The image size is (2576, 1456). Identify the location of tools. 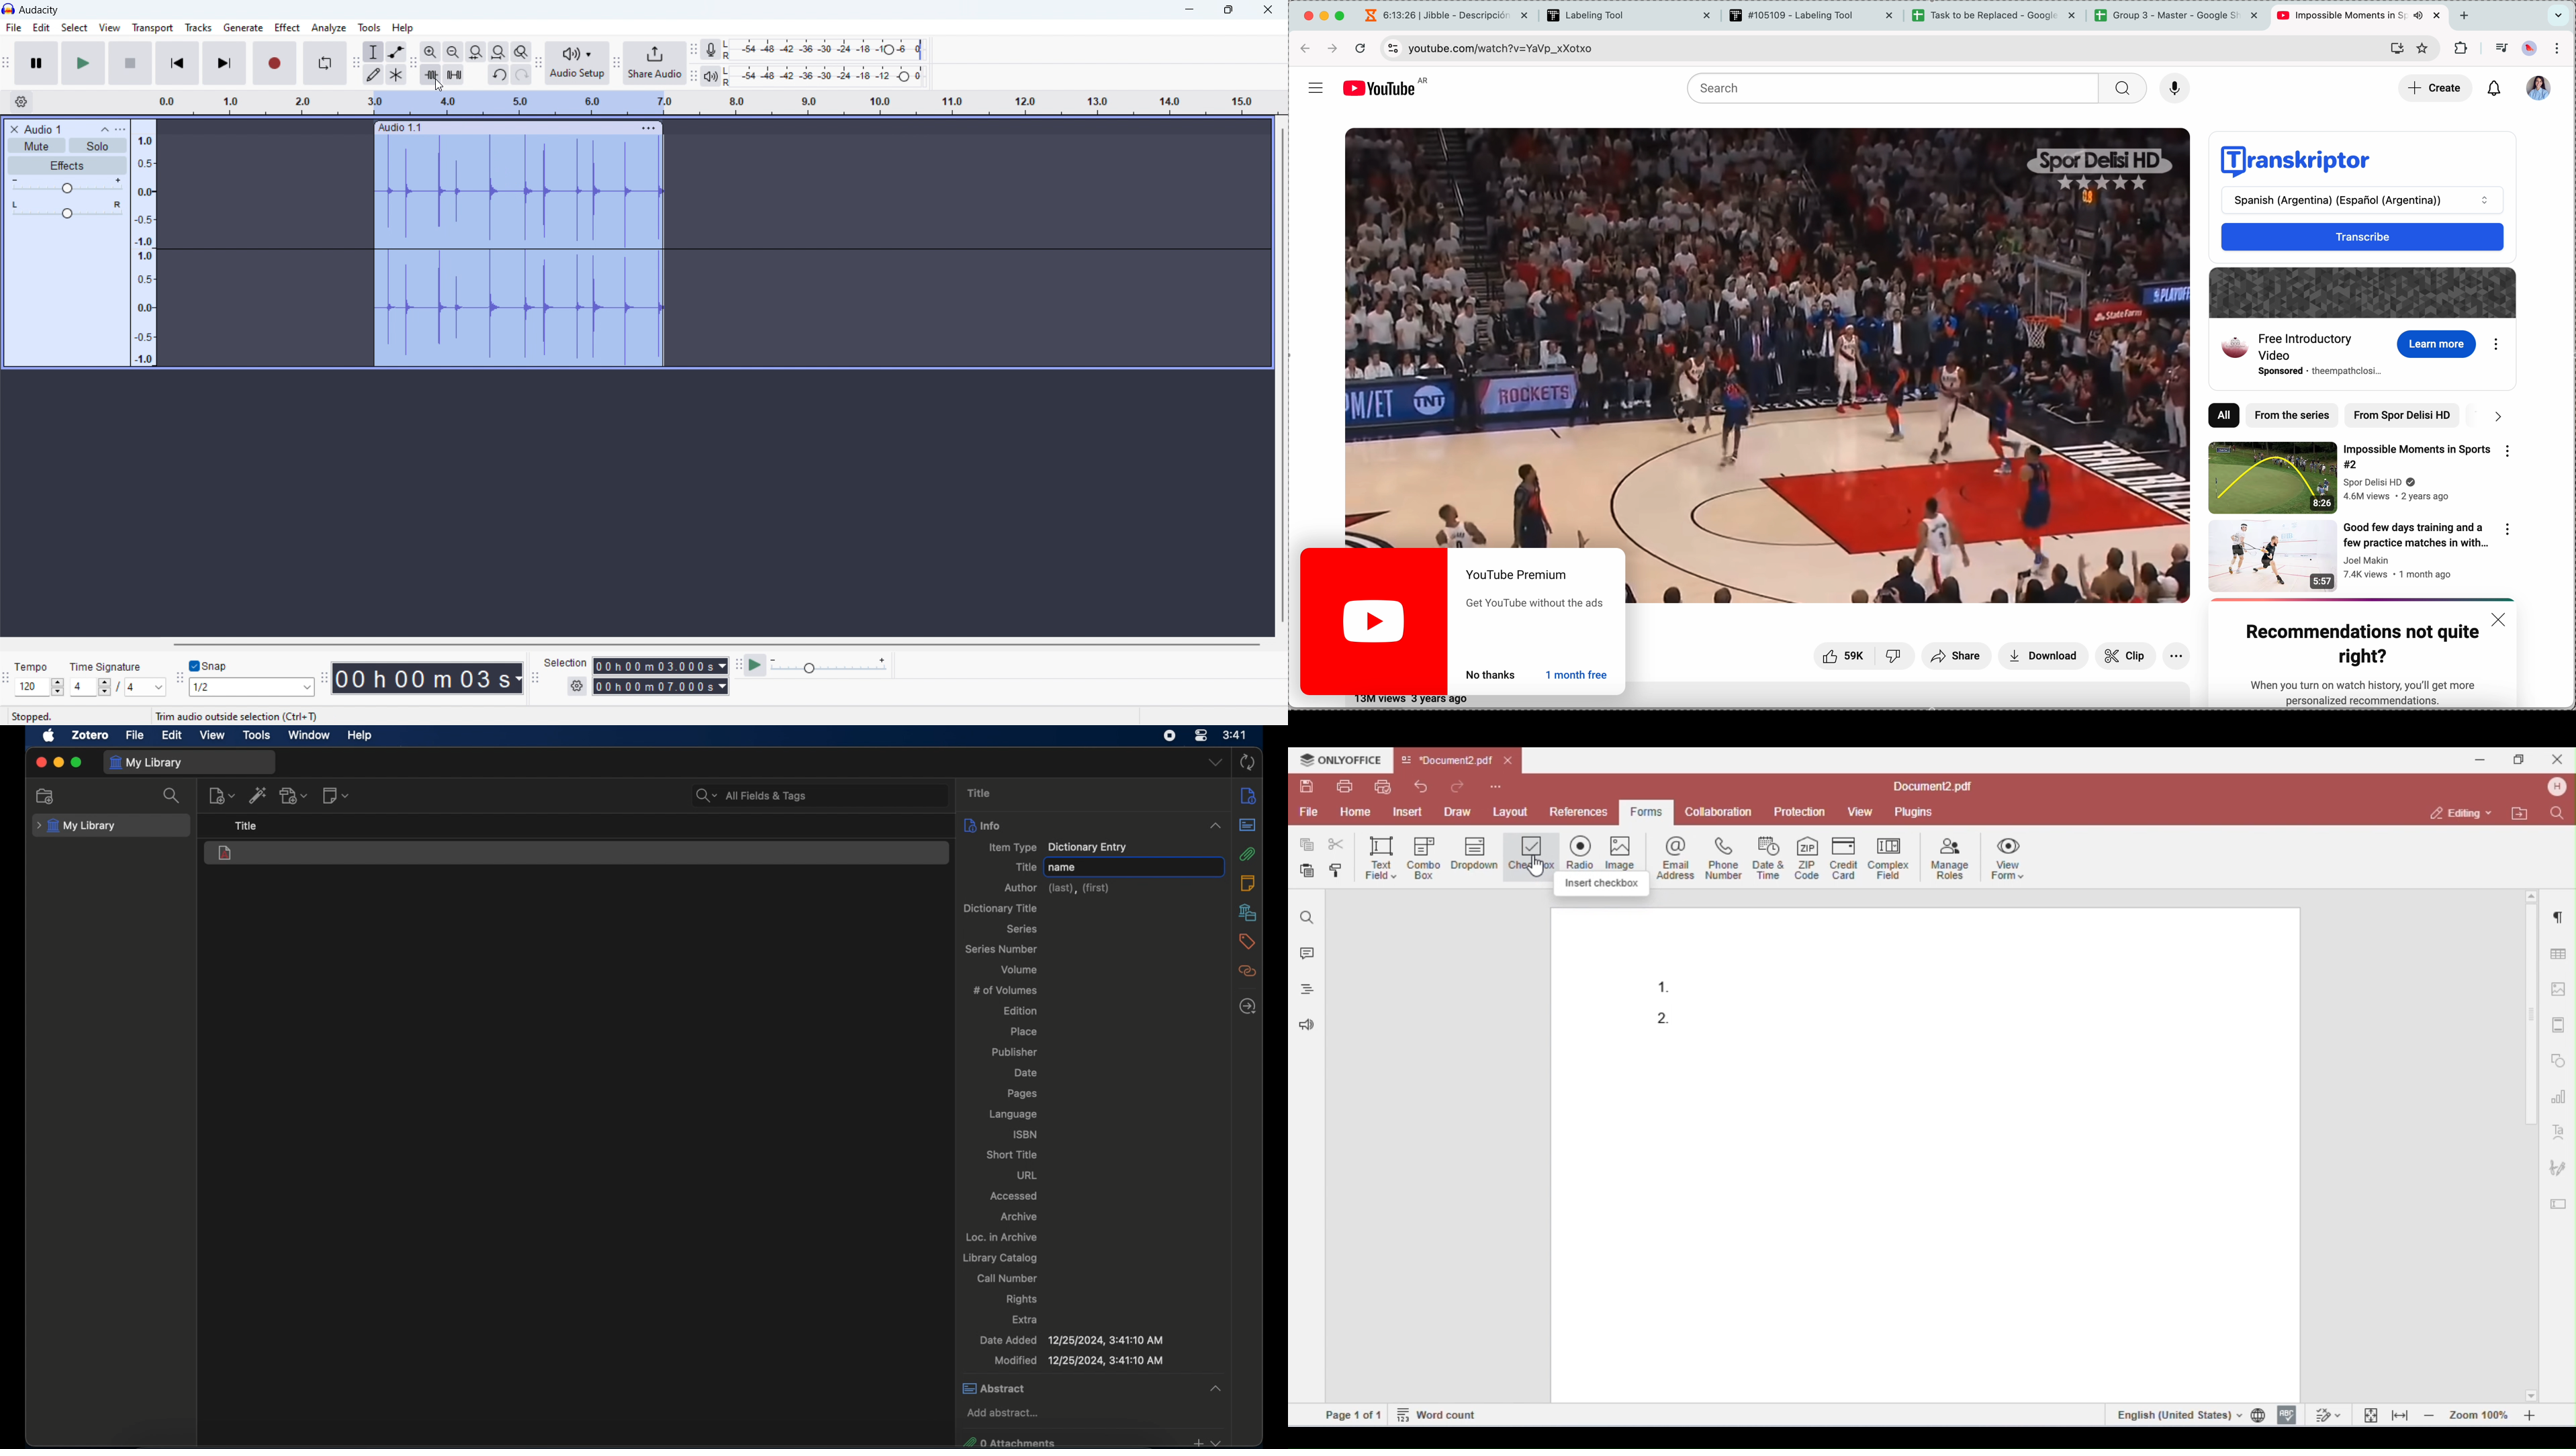
(369, 27).